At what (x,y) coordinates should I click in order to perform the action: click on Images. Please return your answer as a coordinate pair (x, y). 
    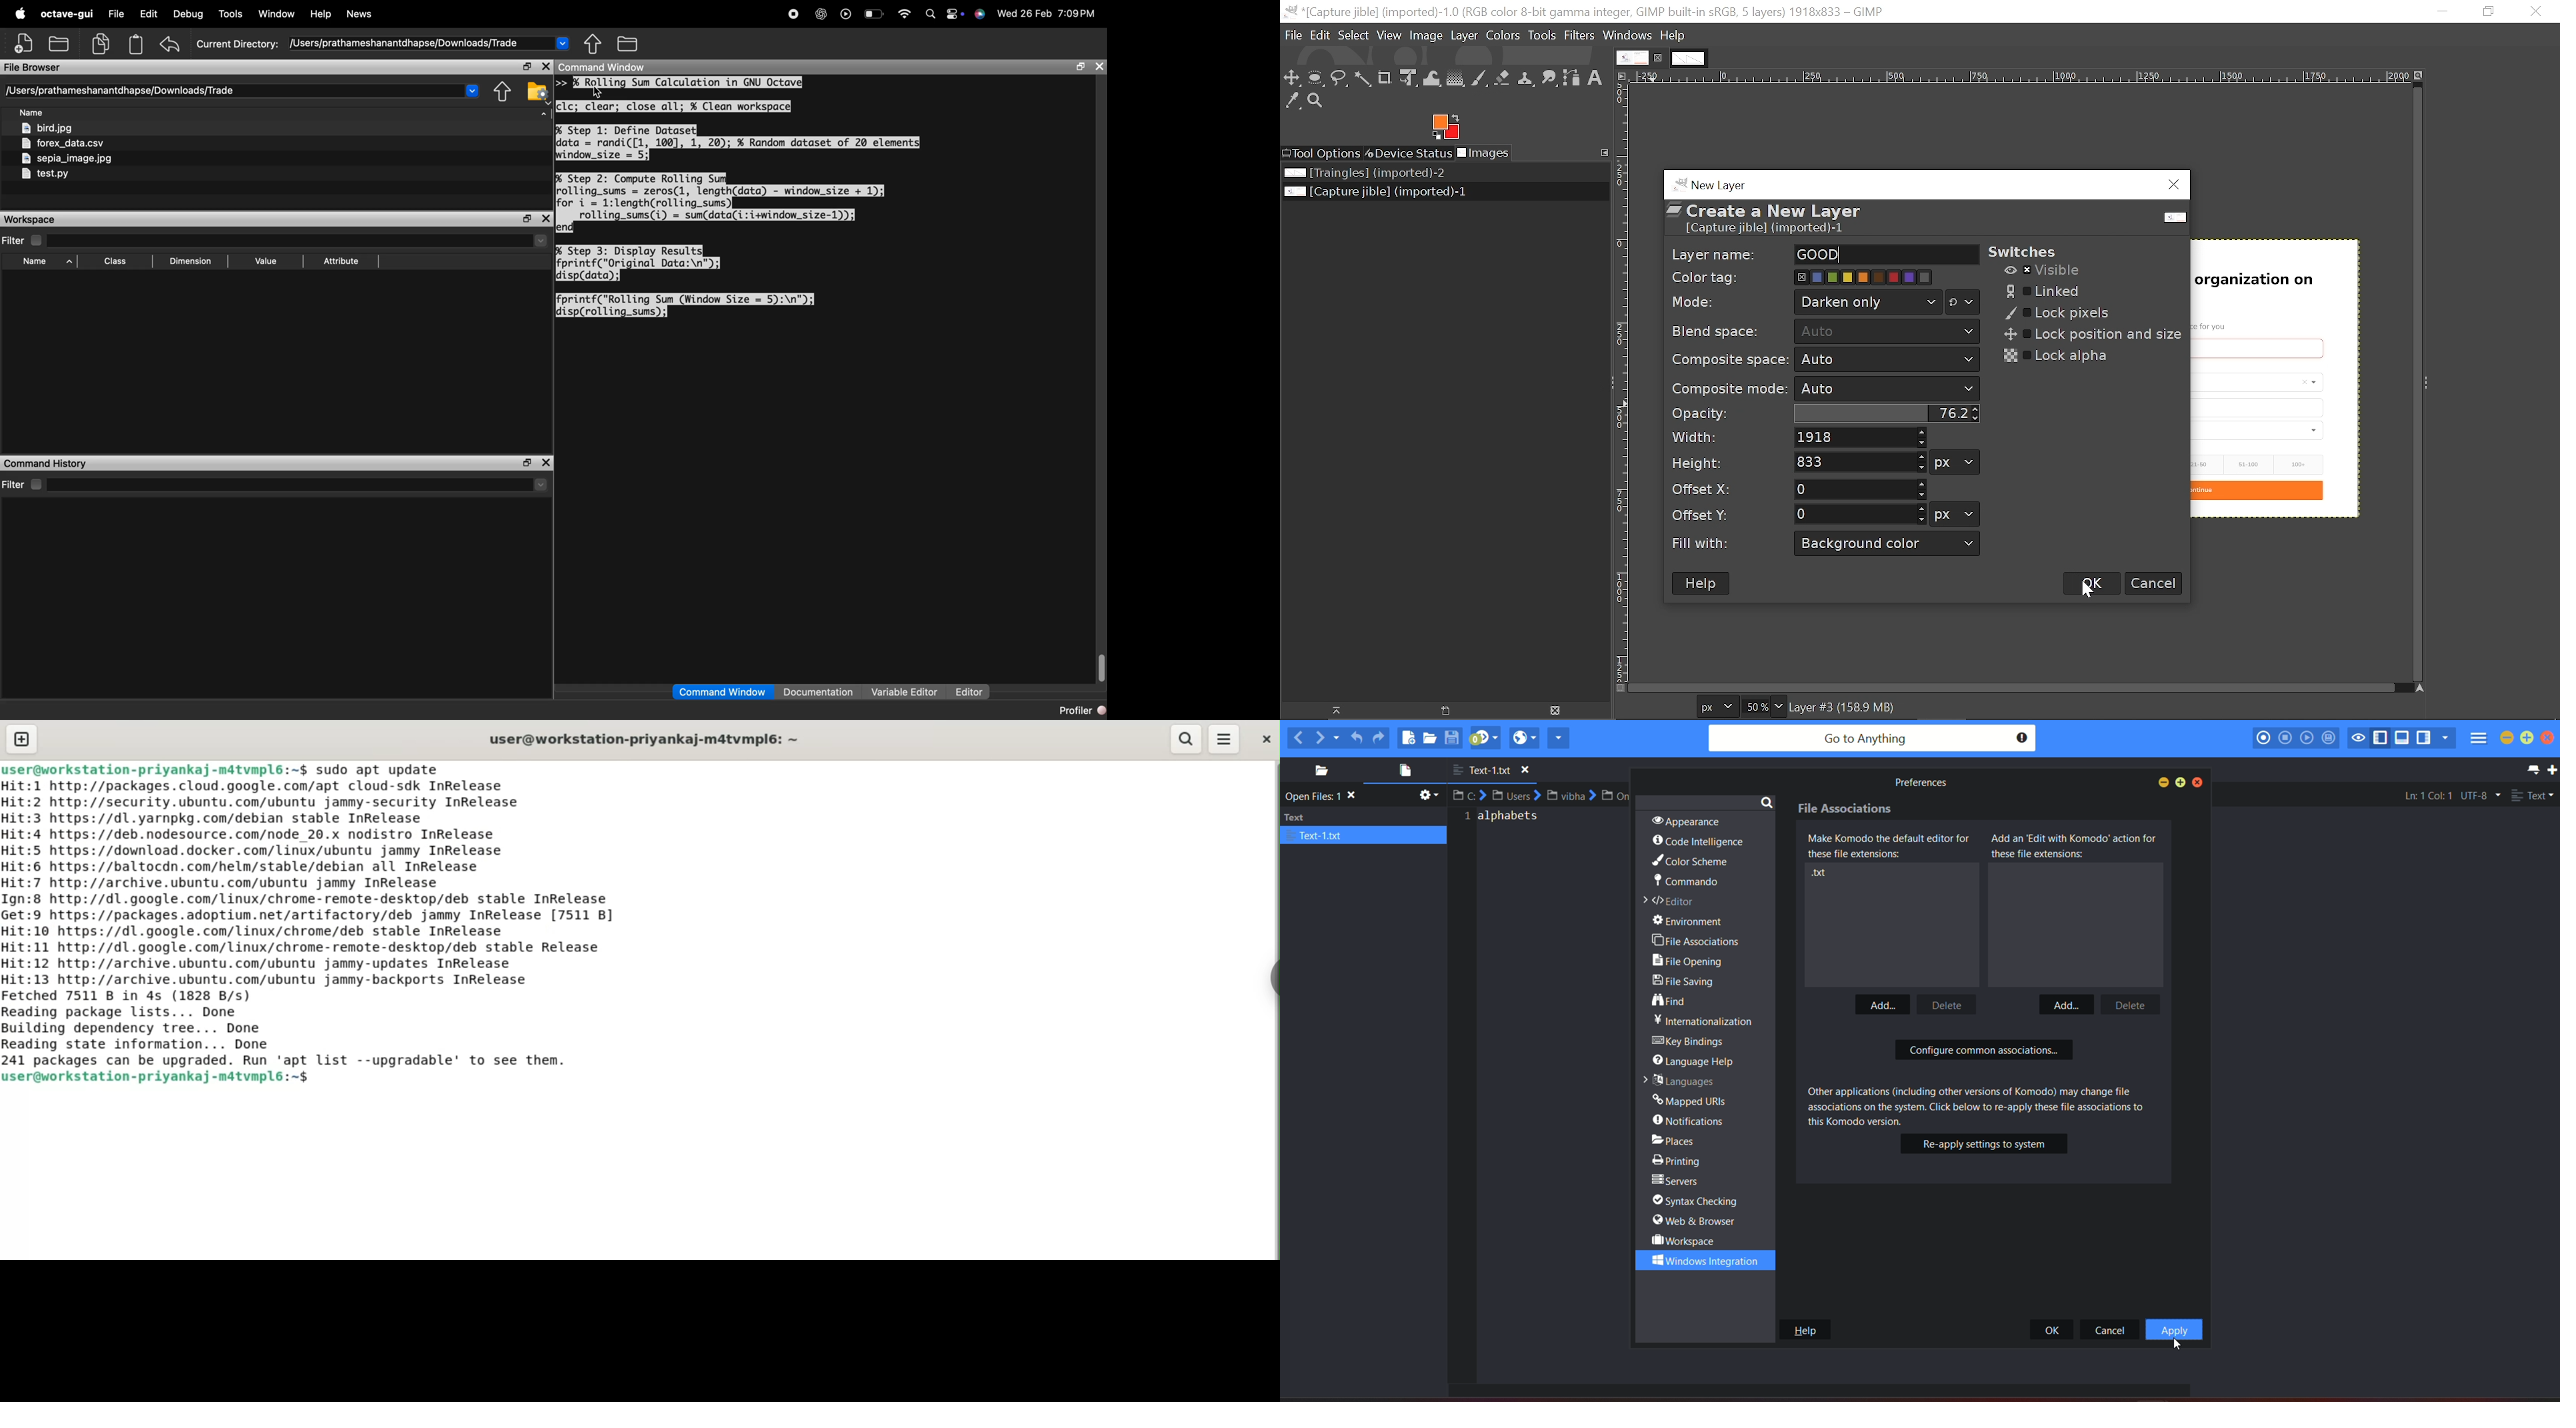
    Looking at the image, I should click on (1488, 154).